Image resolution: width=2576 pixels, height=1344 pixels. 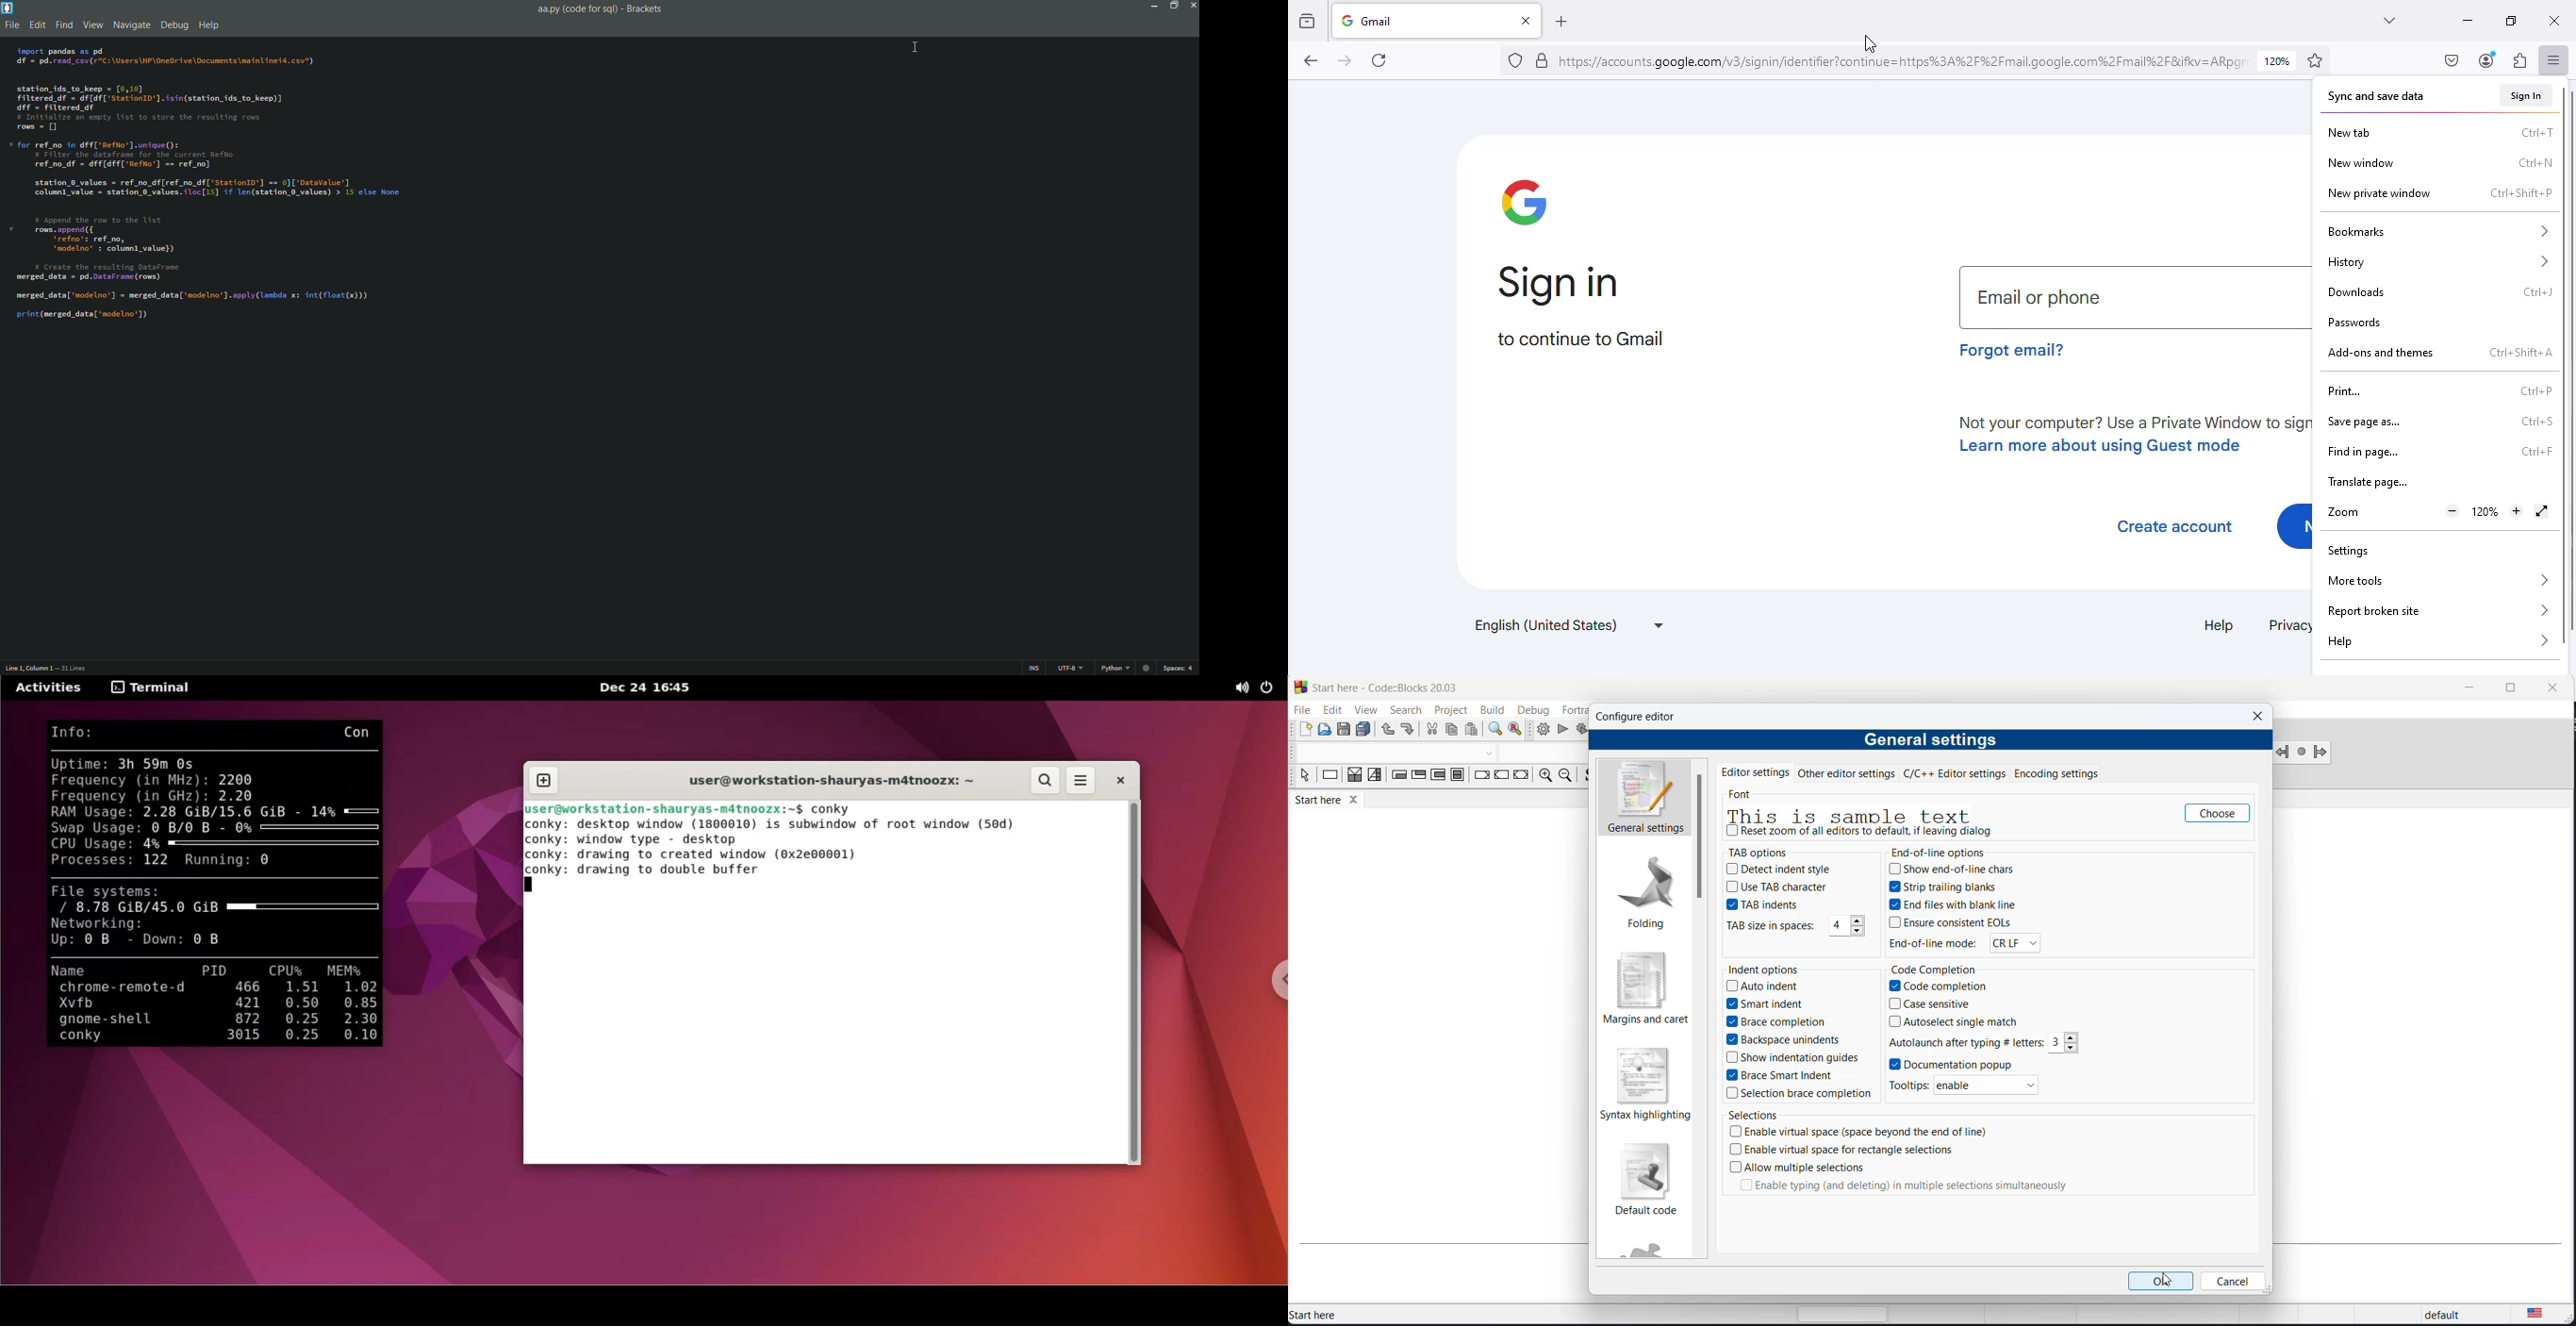 What do you see at coordinates (2469, 22) in the screenshot?
I see `minimize` at bounding box center [2469, 22].